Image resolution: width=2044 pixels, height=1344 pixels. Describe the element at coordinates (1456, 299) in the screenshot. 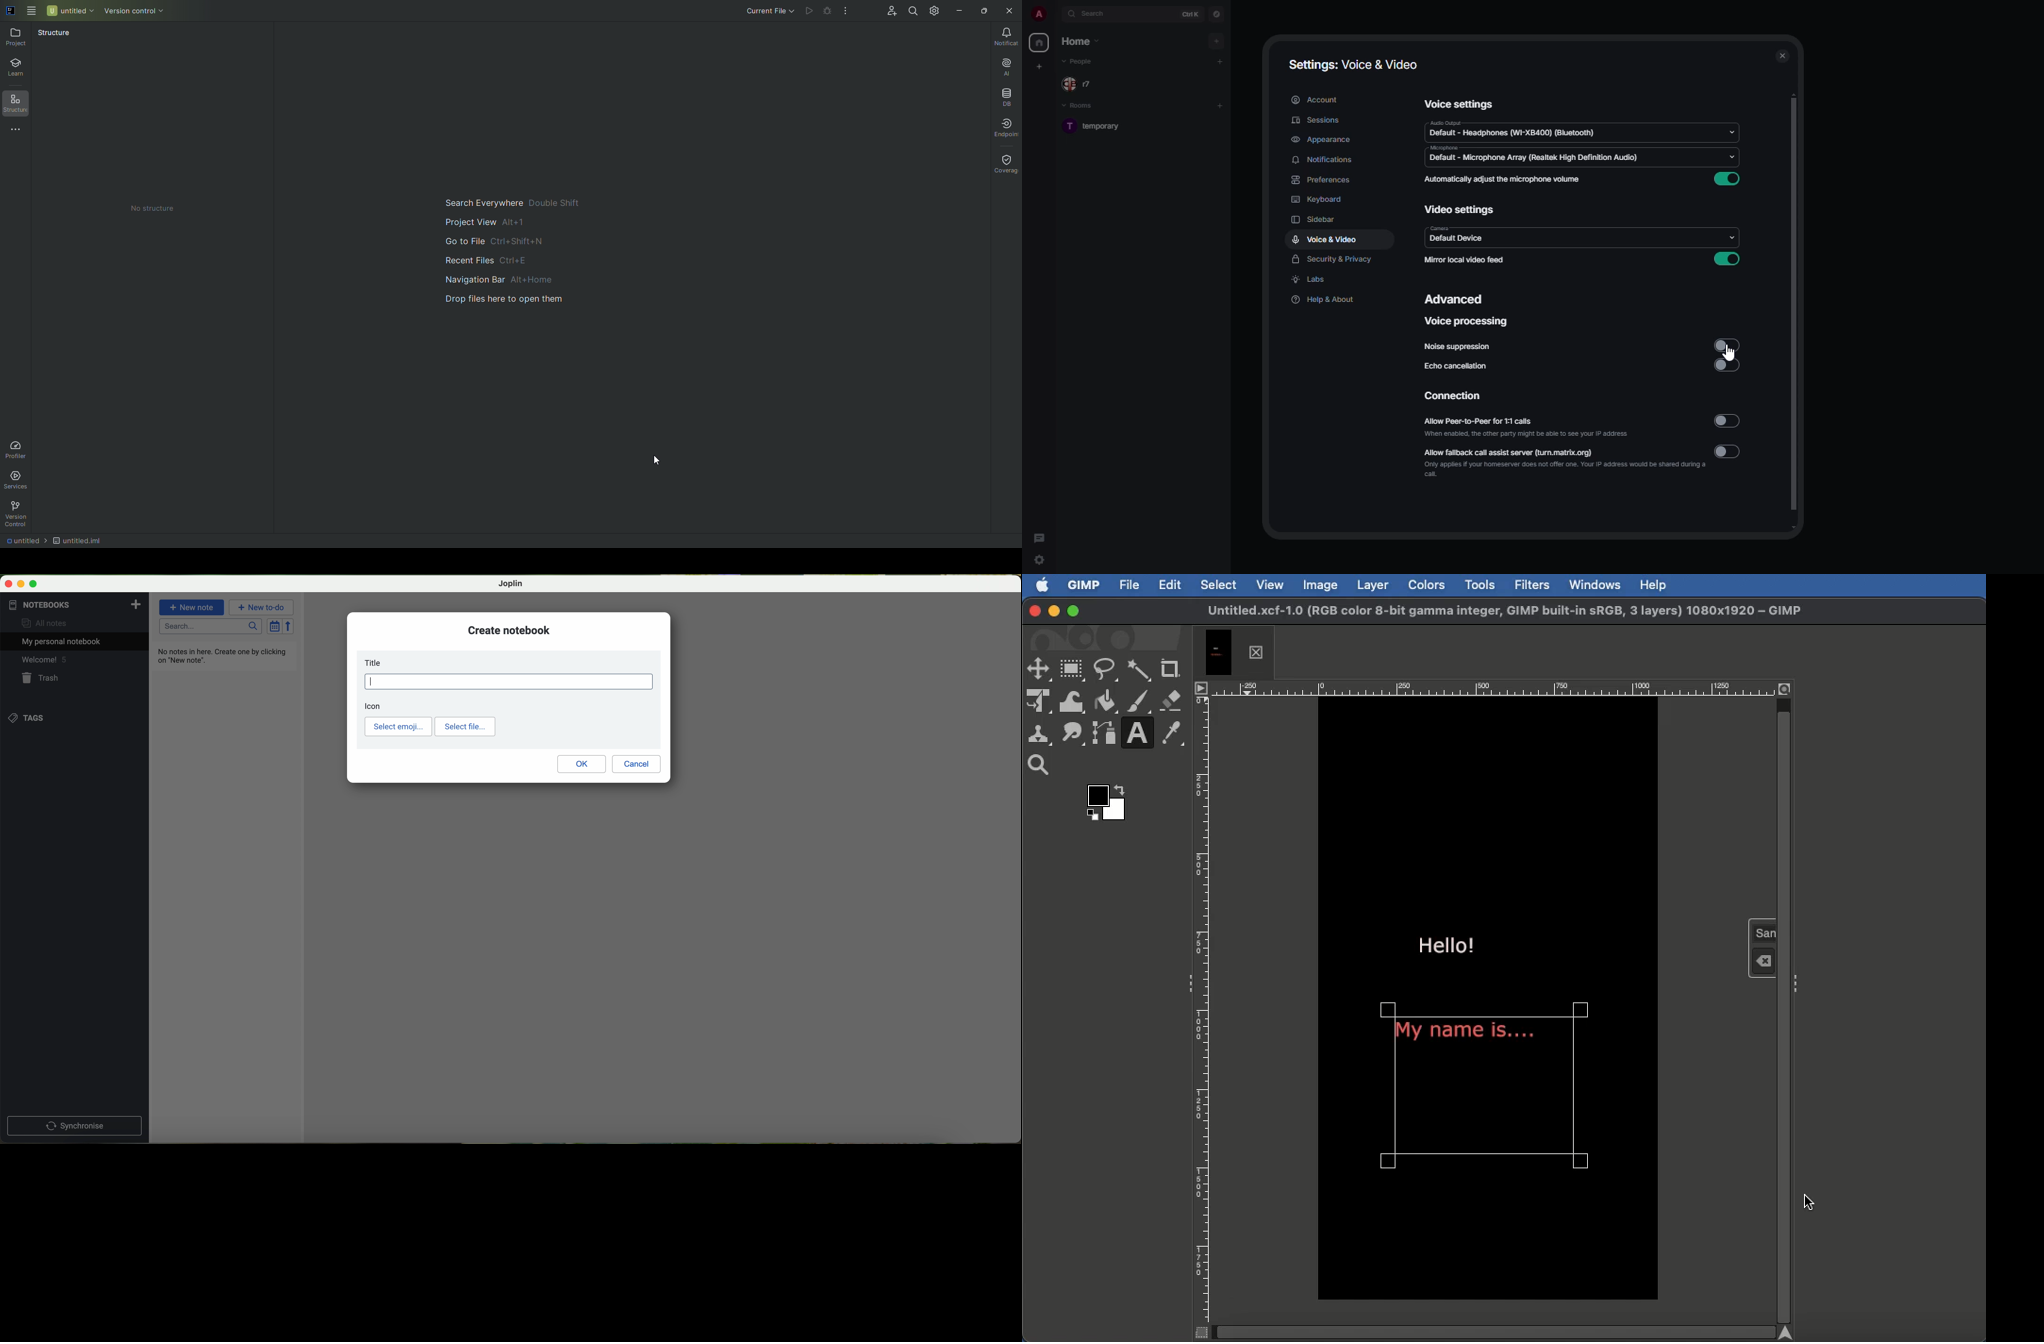

I see `advanced` at that location.